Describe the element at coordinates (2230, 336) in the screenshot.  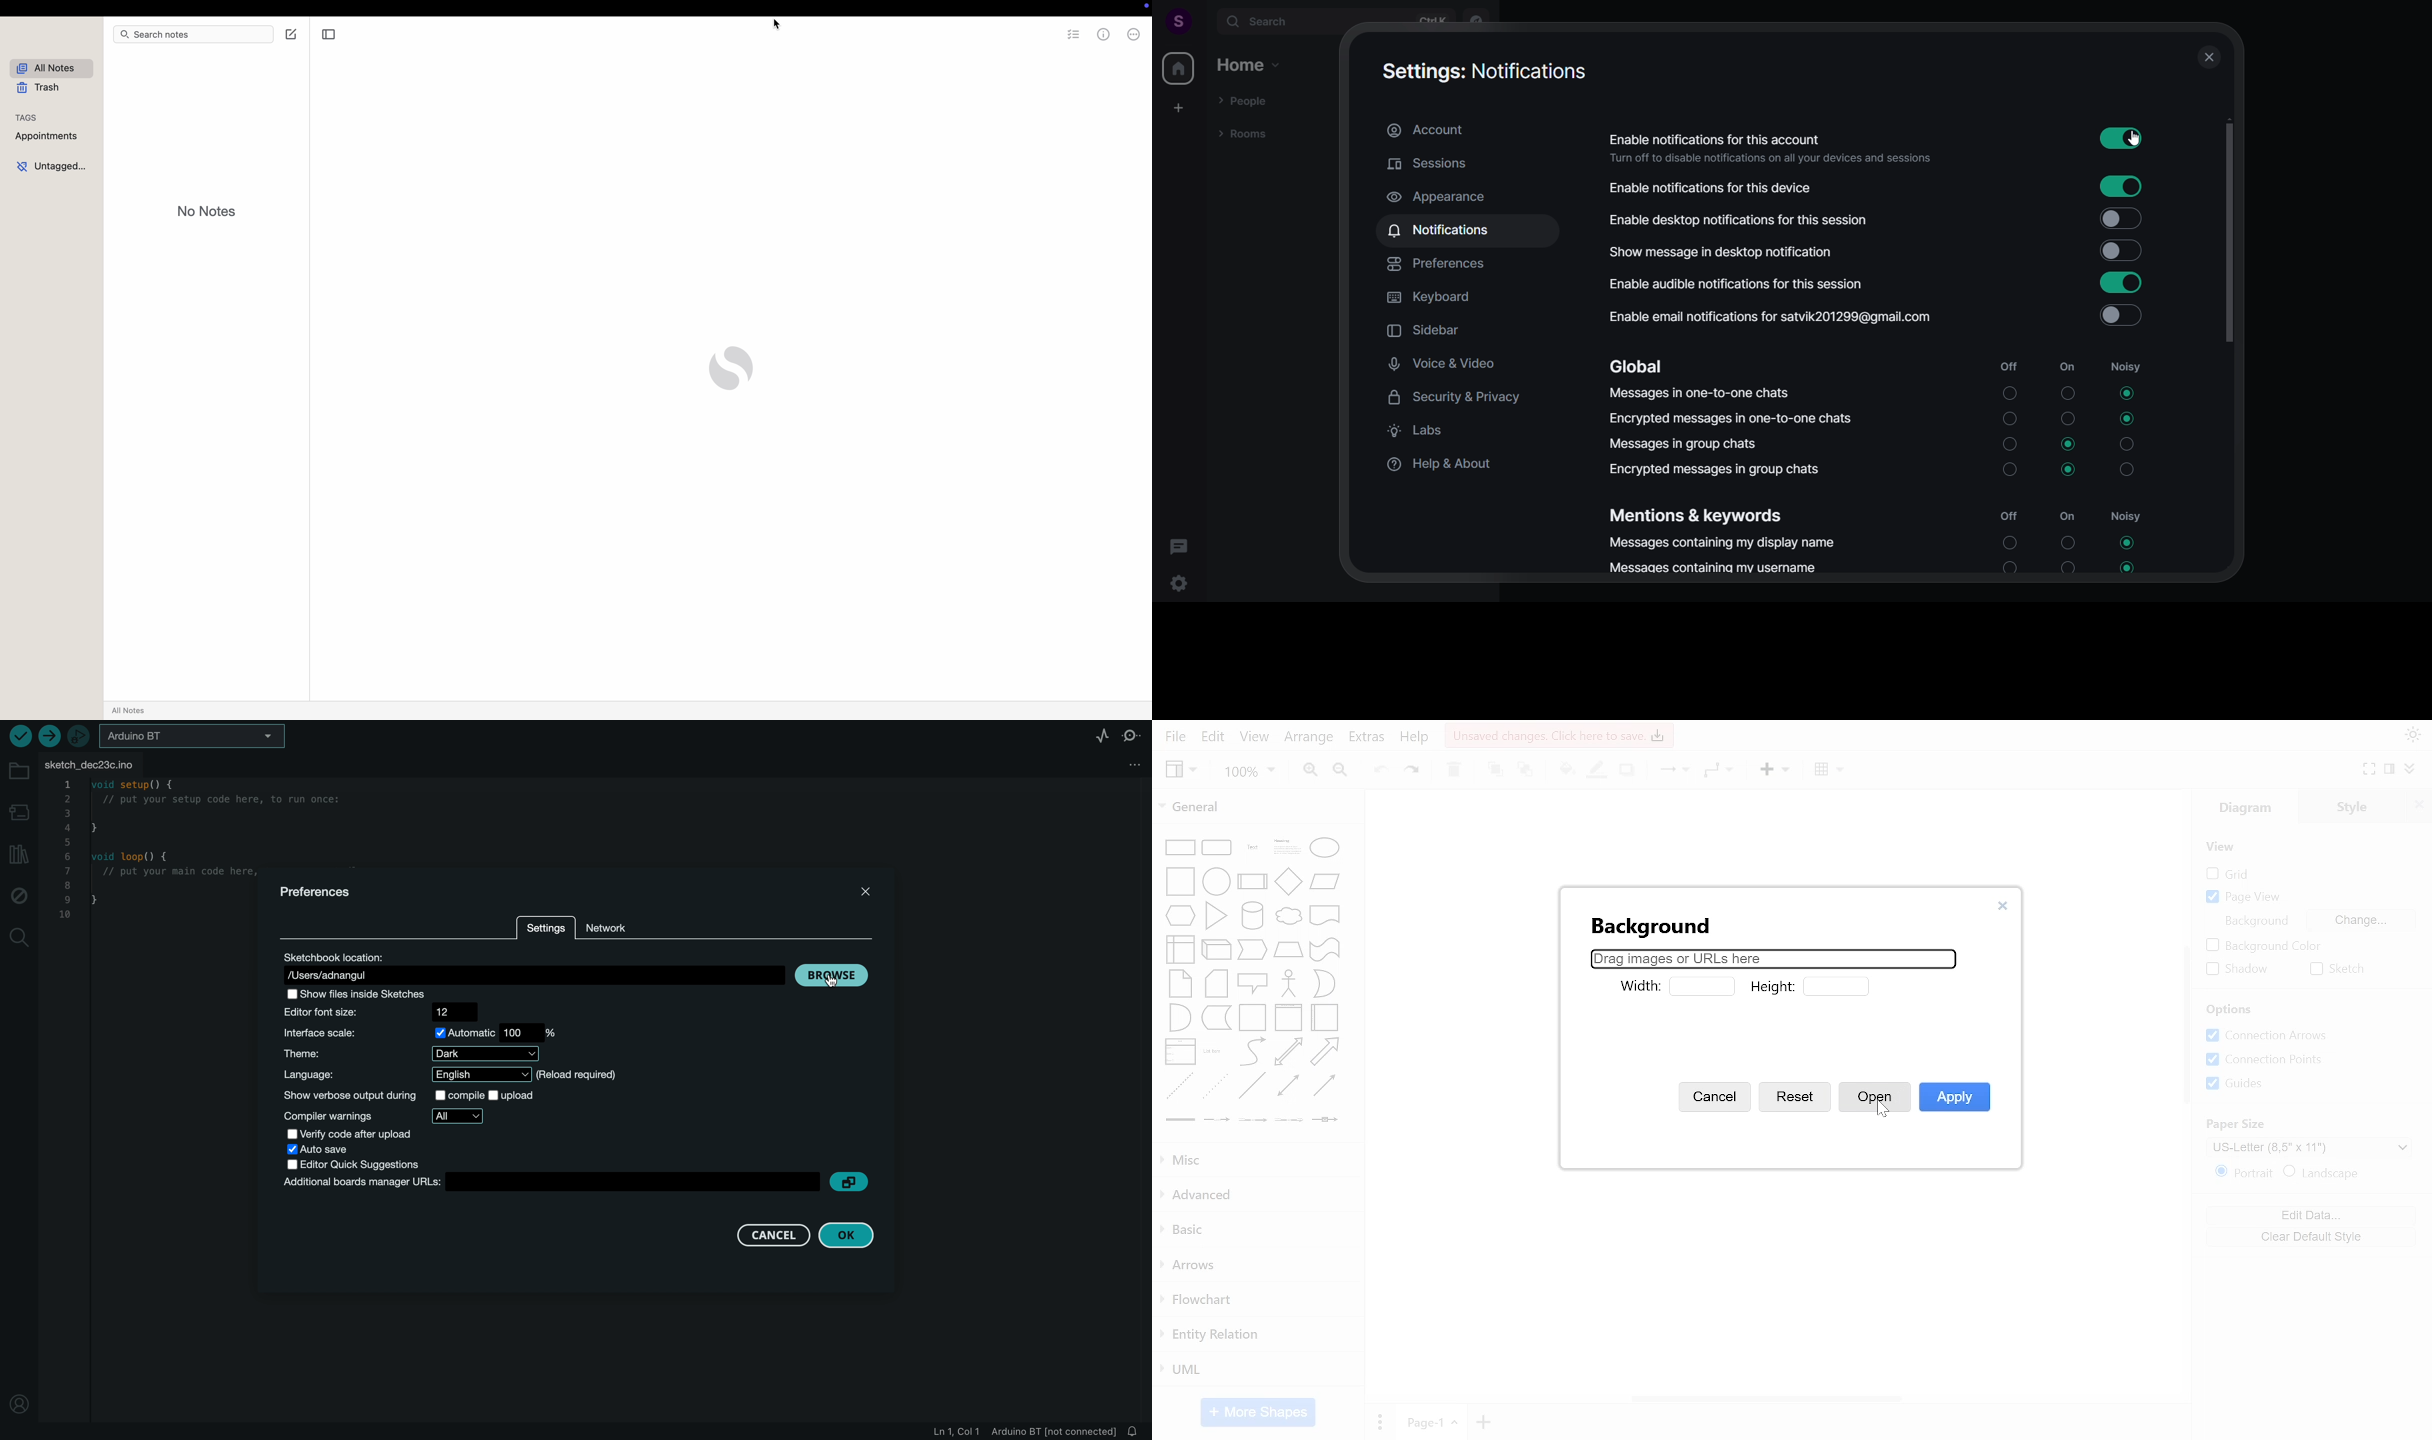
I see `Scroll bar` at that location.